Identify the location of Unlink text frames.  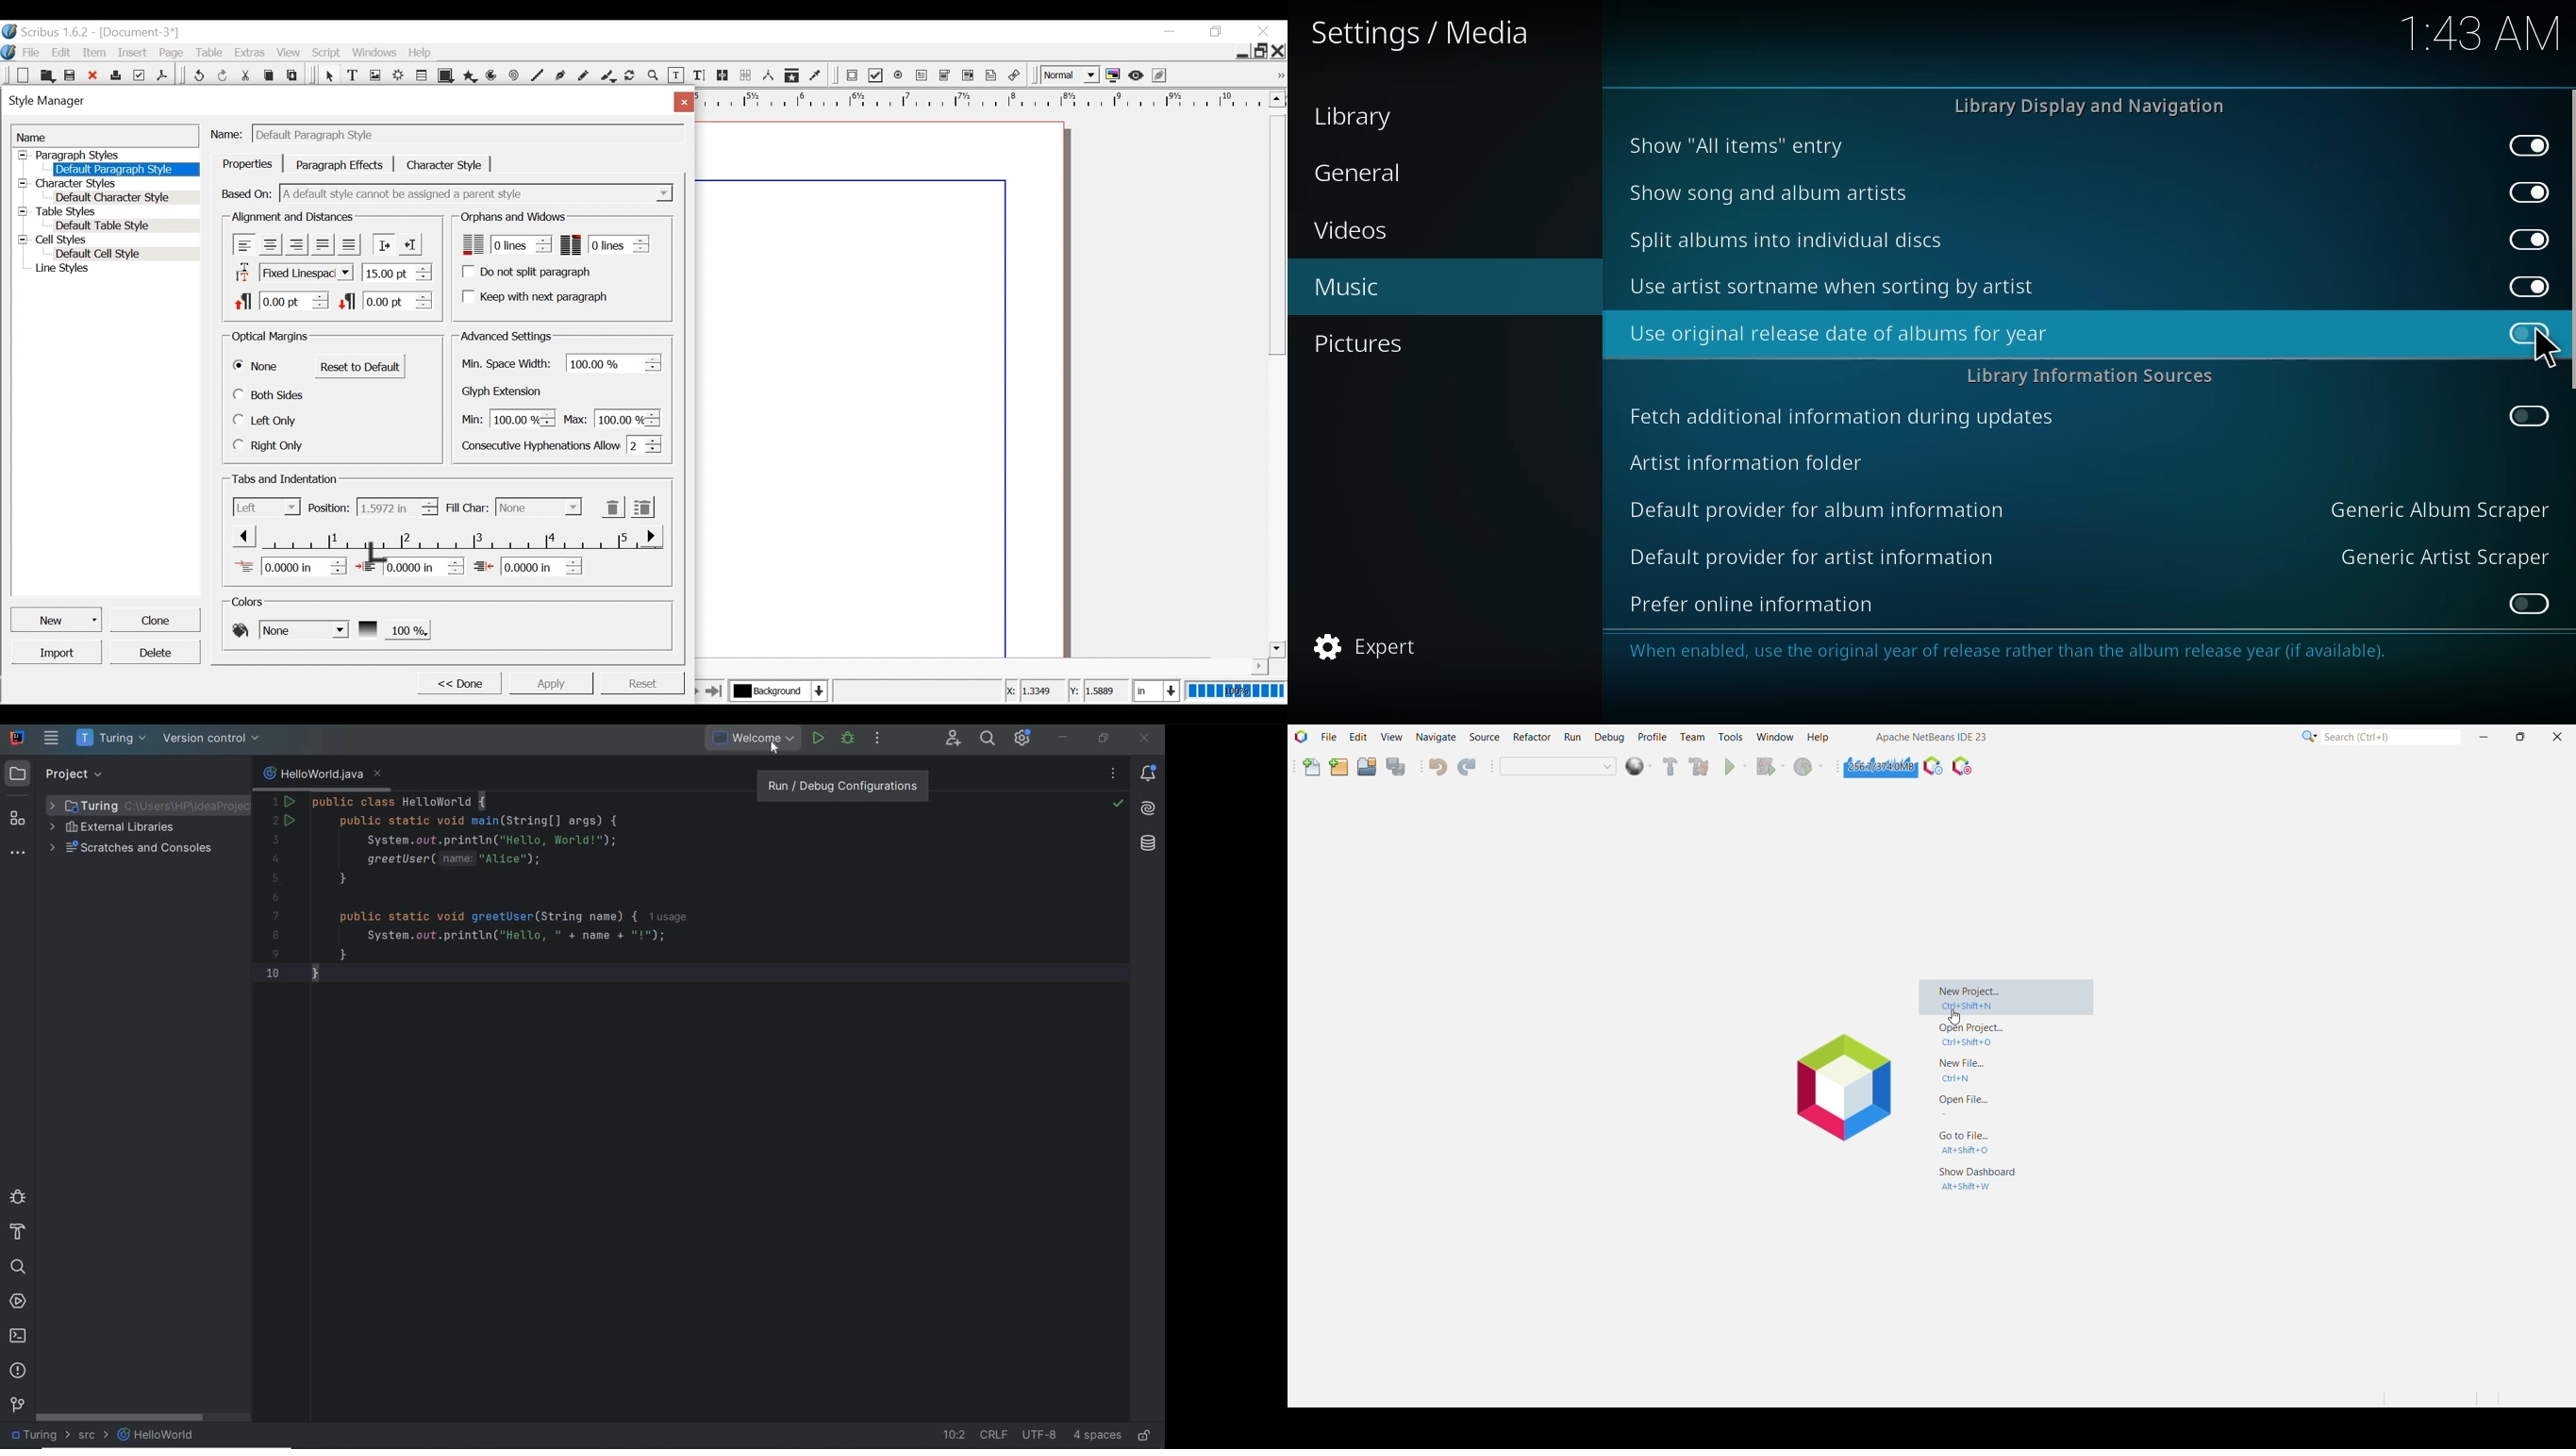
(746, 75).